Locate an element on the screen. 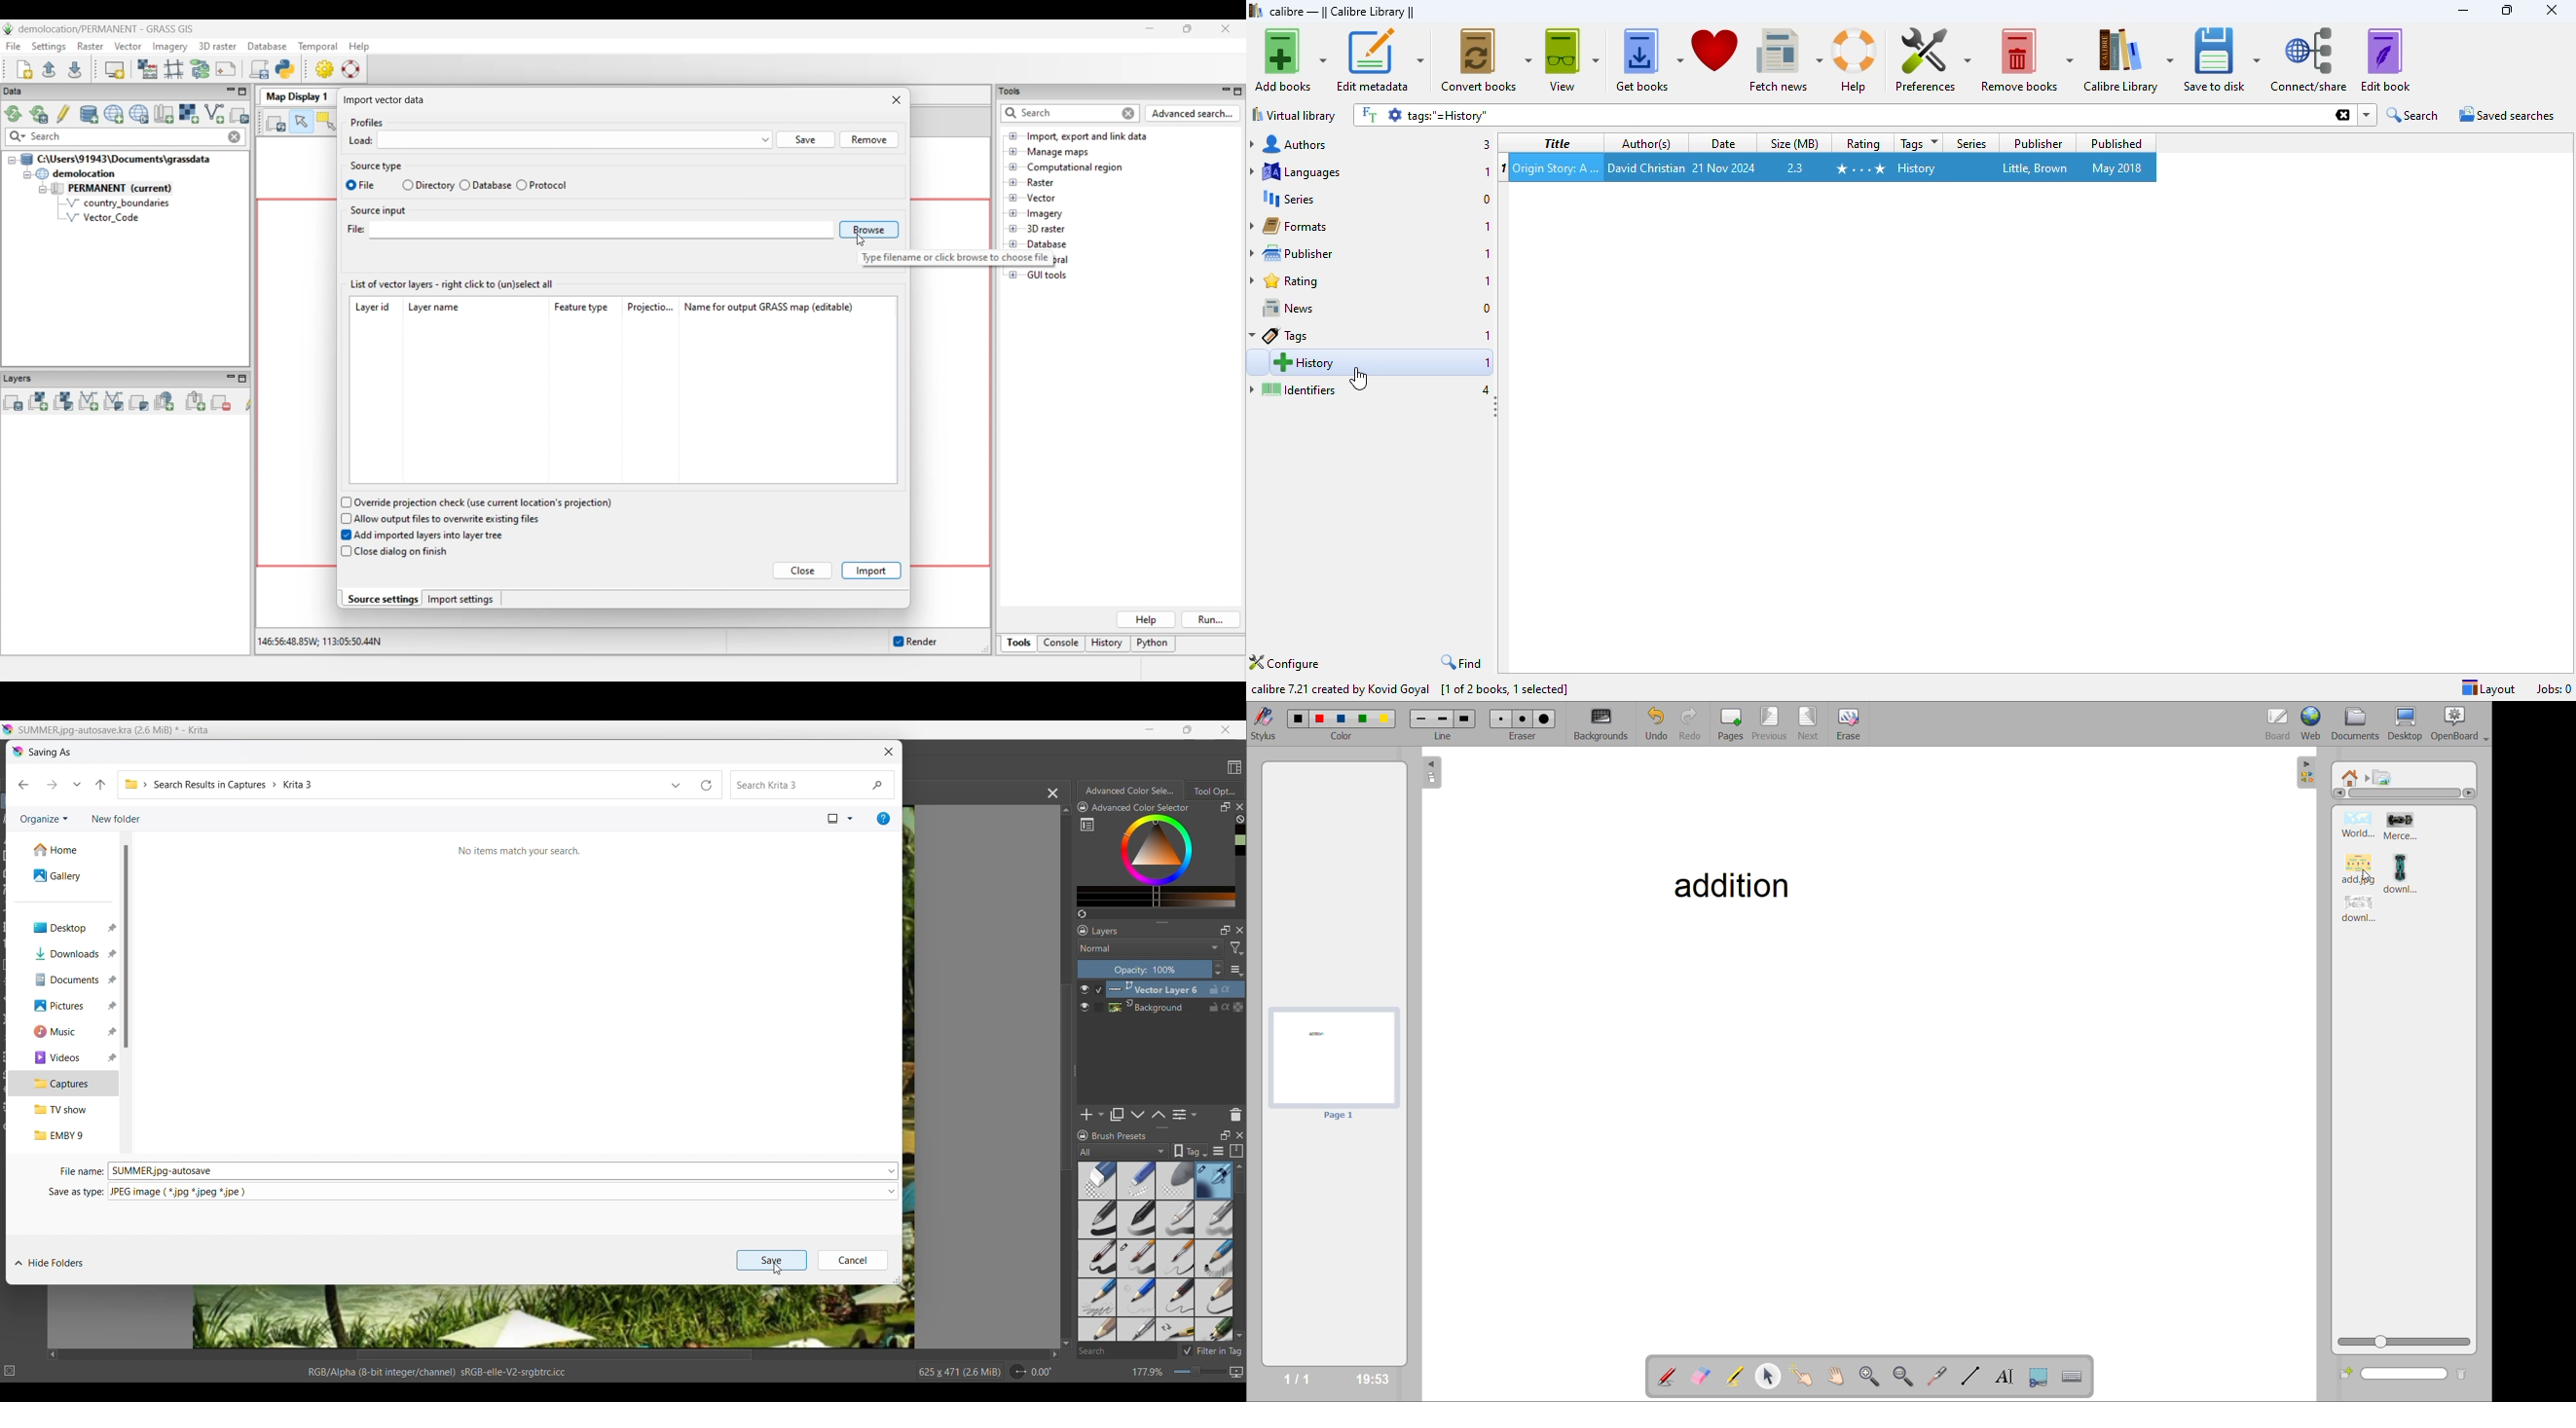 This screenshot has height=1428, width=2576. image 4 is located at coordinates (2409, 872).